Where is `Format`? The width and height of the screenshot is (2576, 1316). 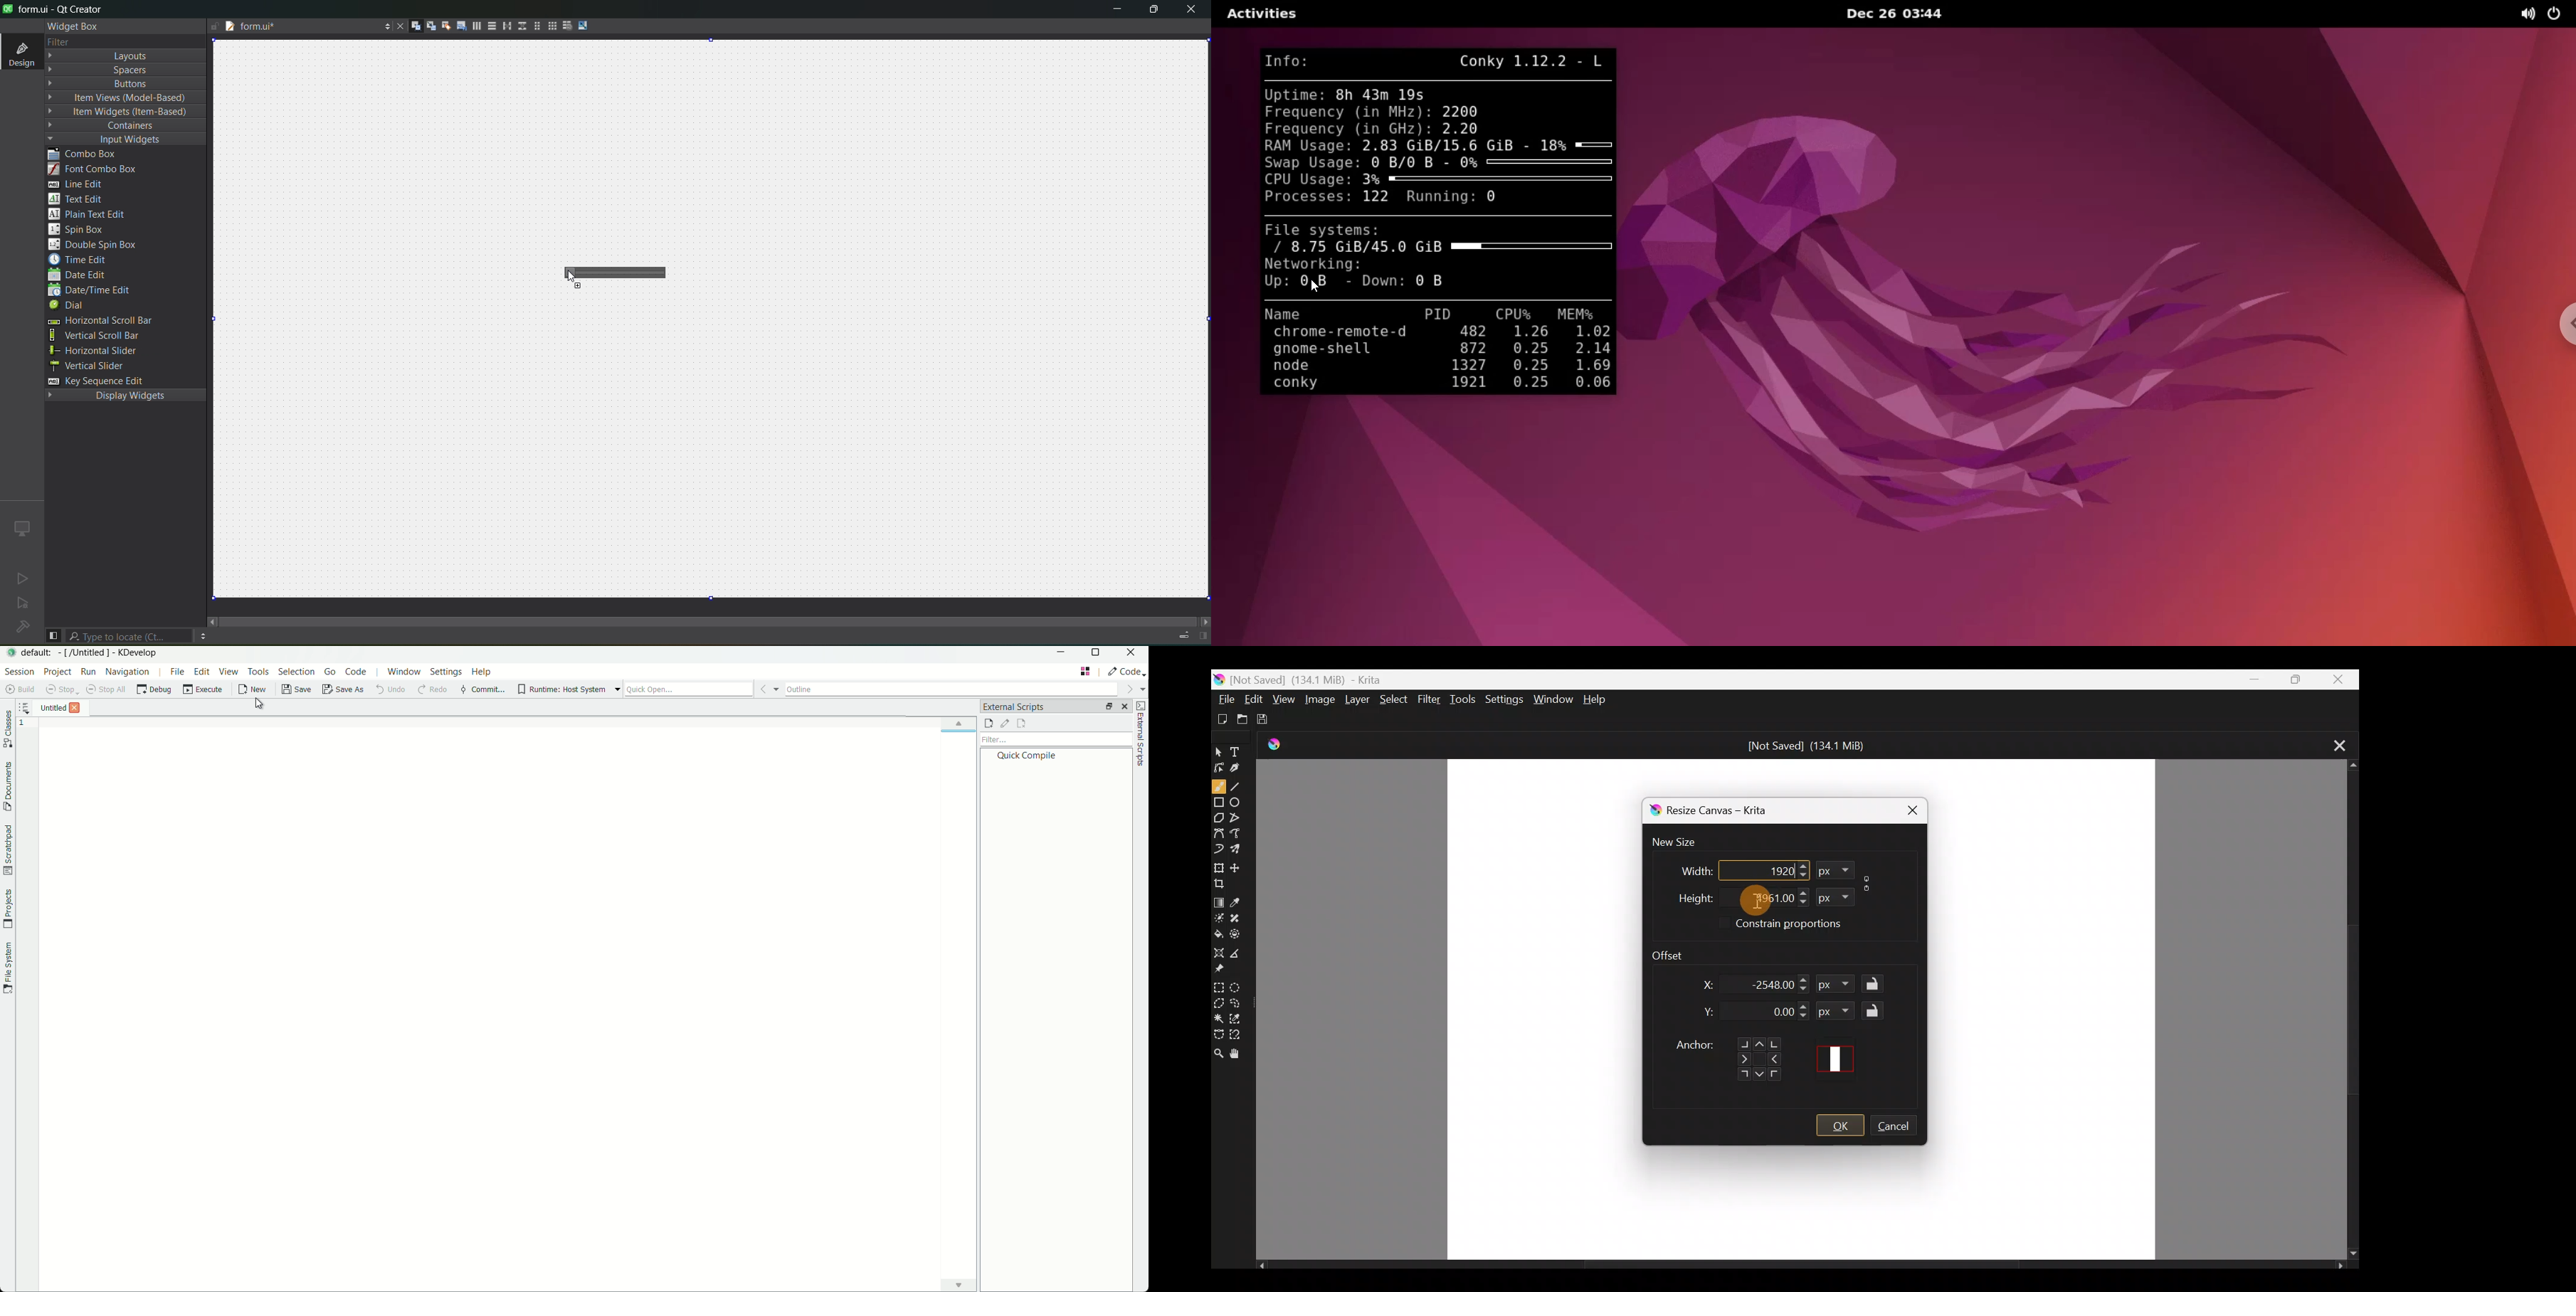 Format is located at coordinates (1832, 895).